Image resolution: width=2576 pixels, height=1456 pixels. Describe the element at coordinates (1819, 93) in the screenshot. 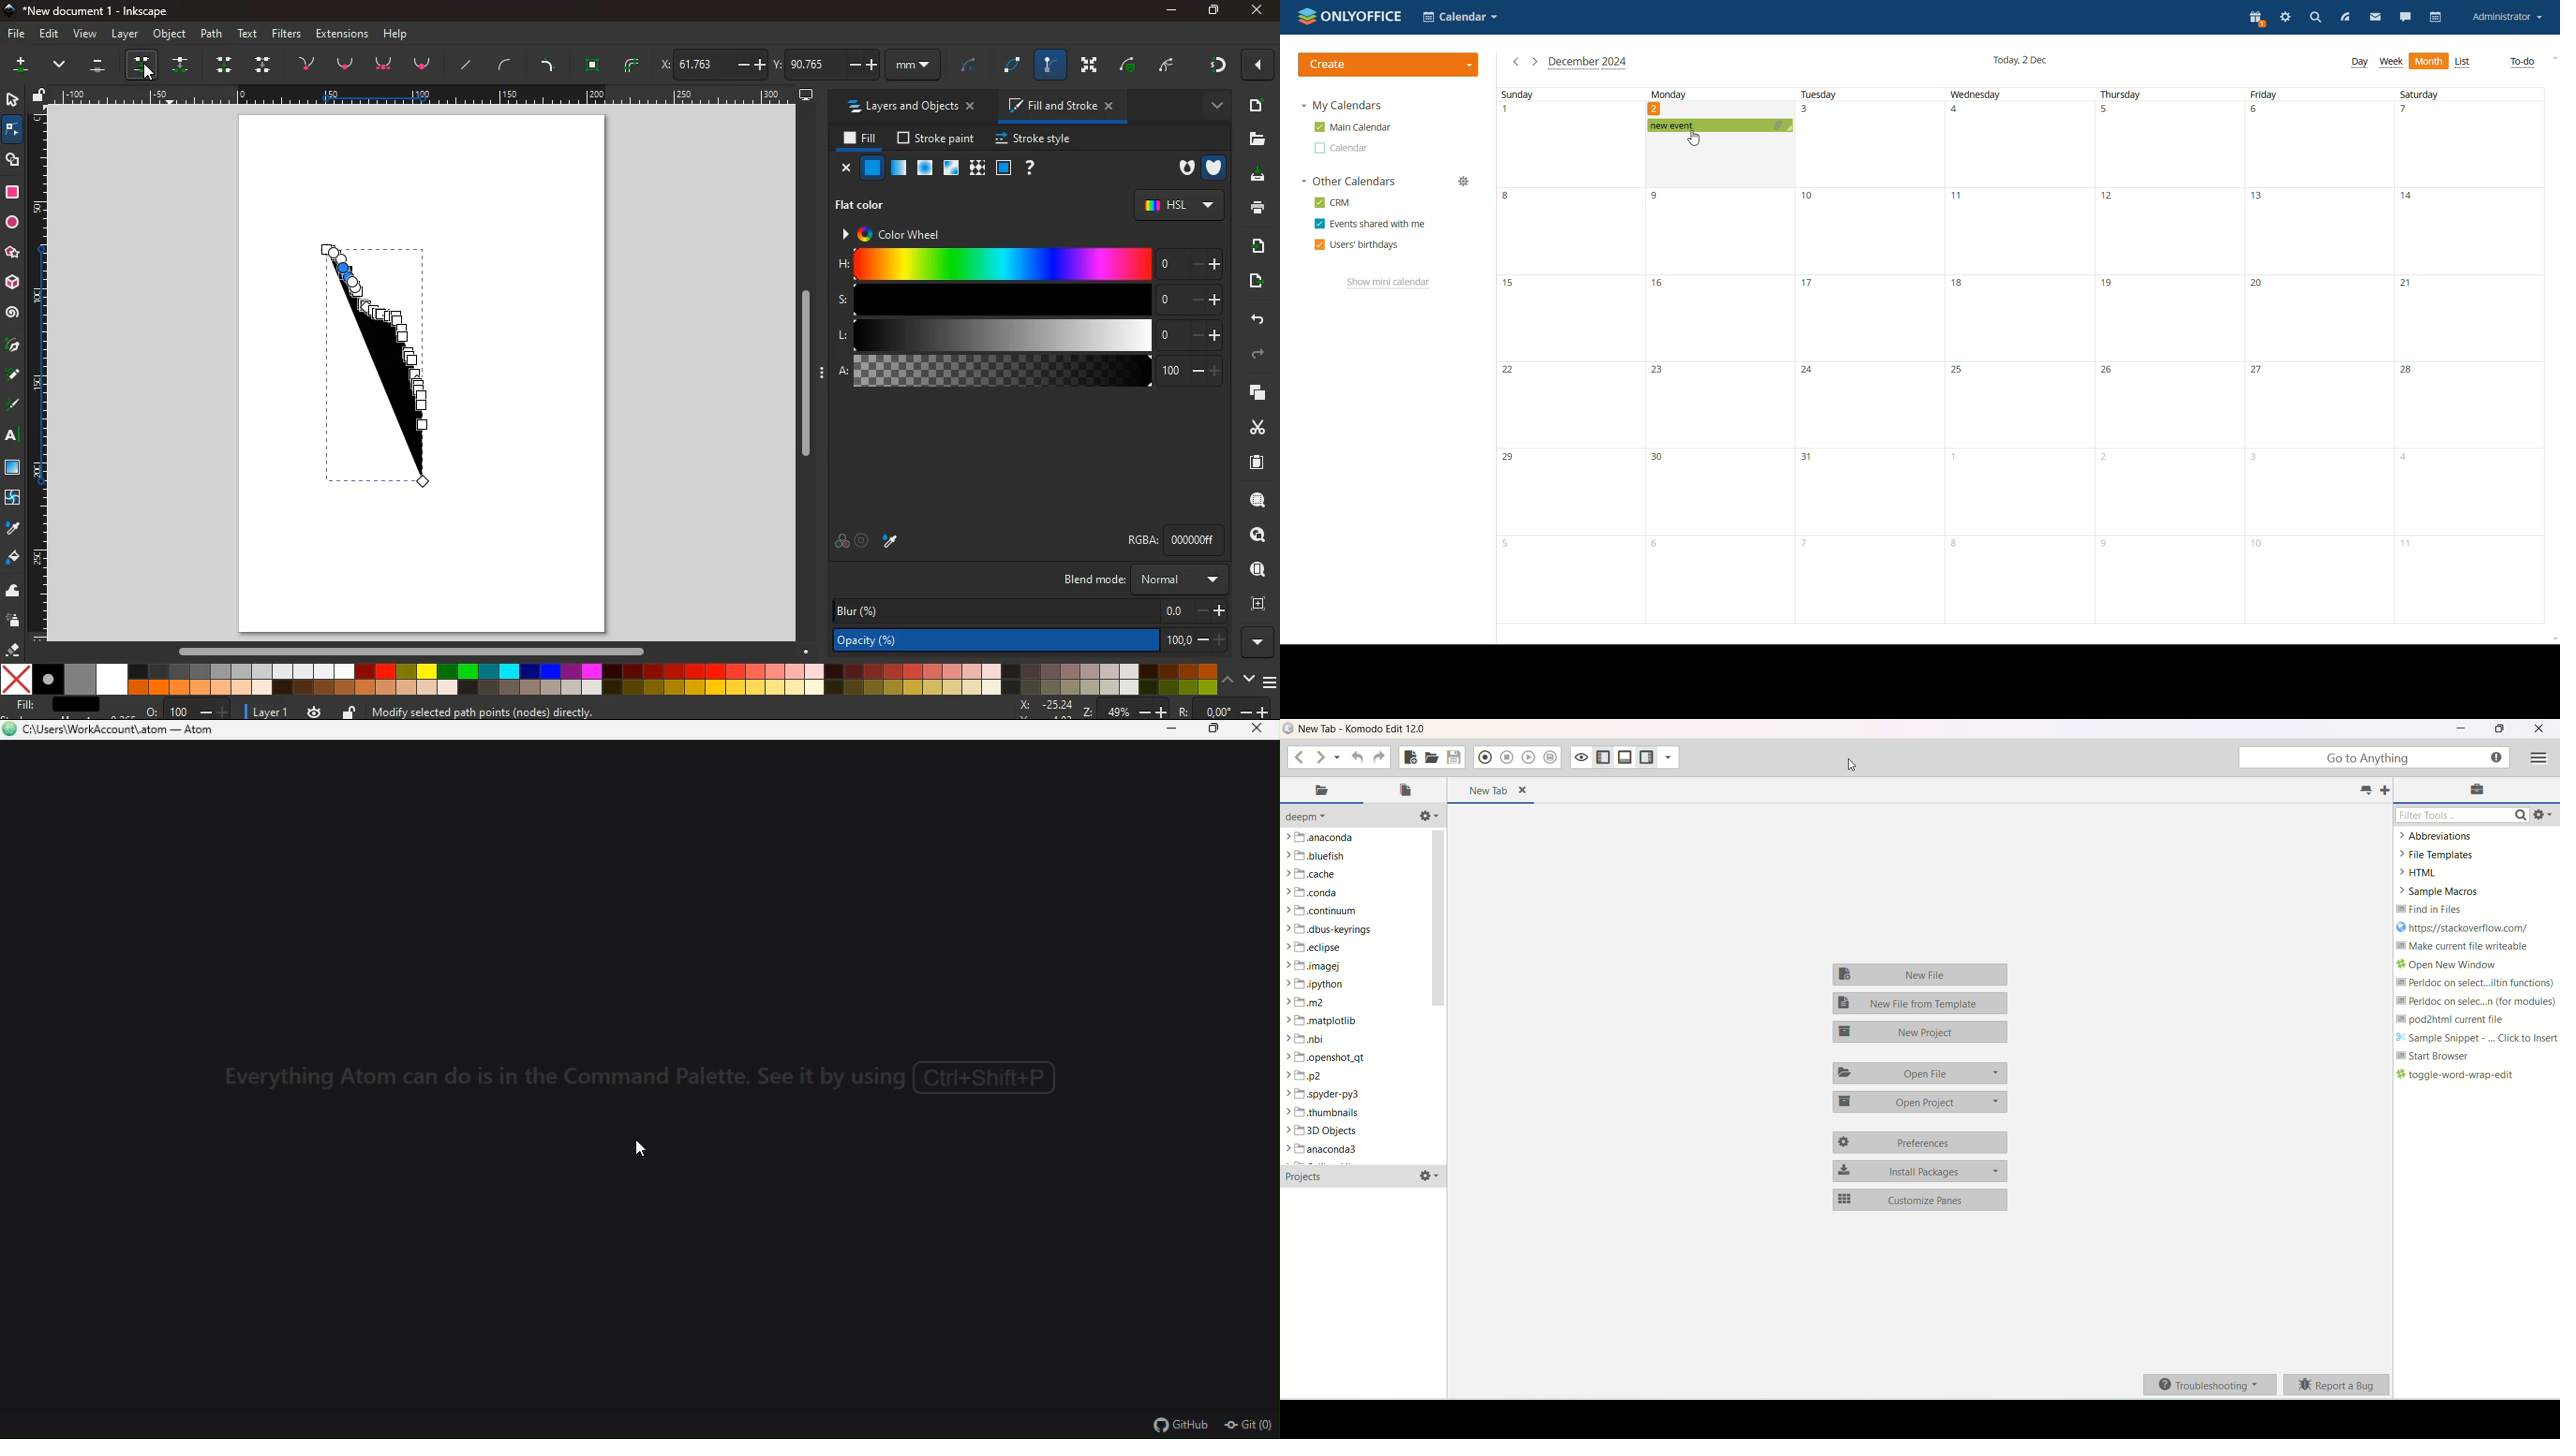

I see `Tuesday` at that location.